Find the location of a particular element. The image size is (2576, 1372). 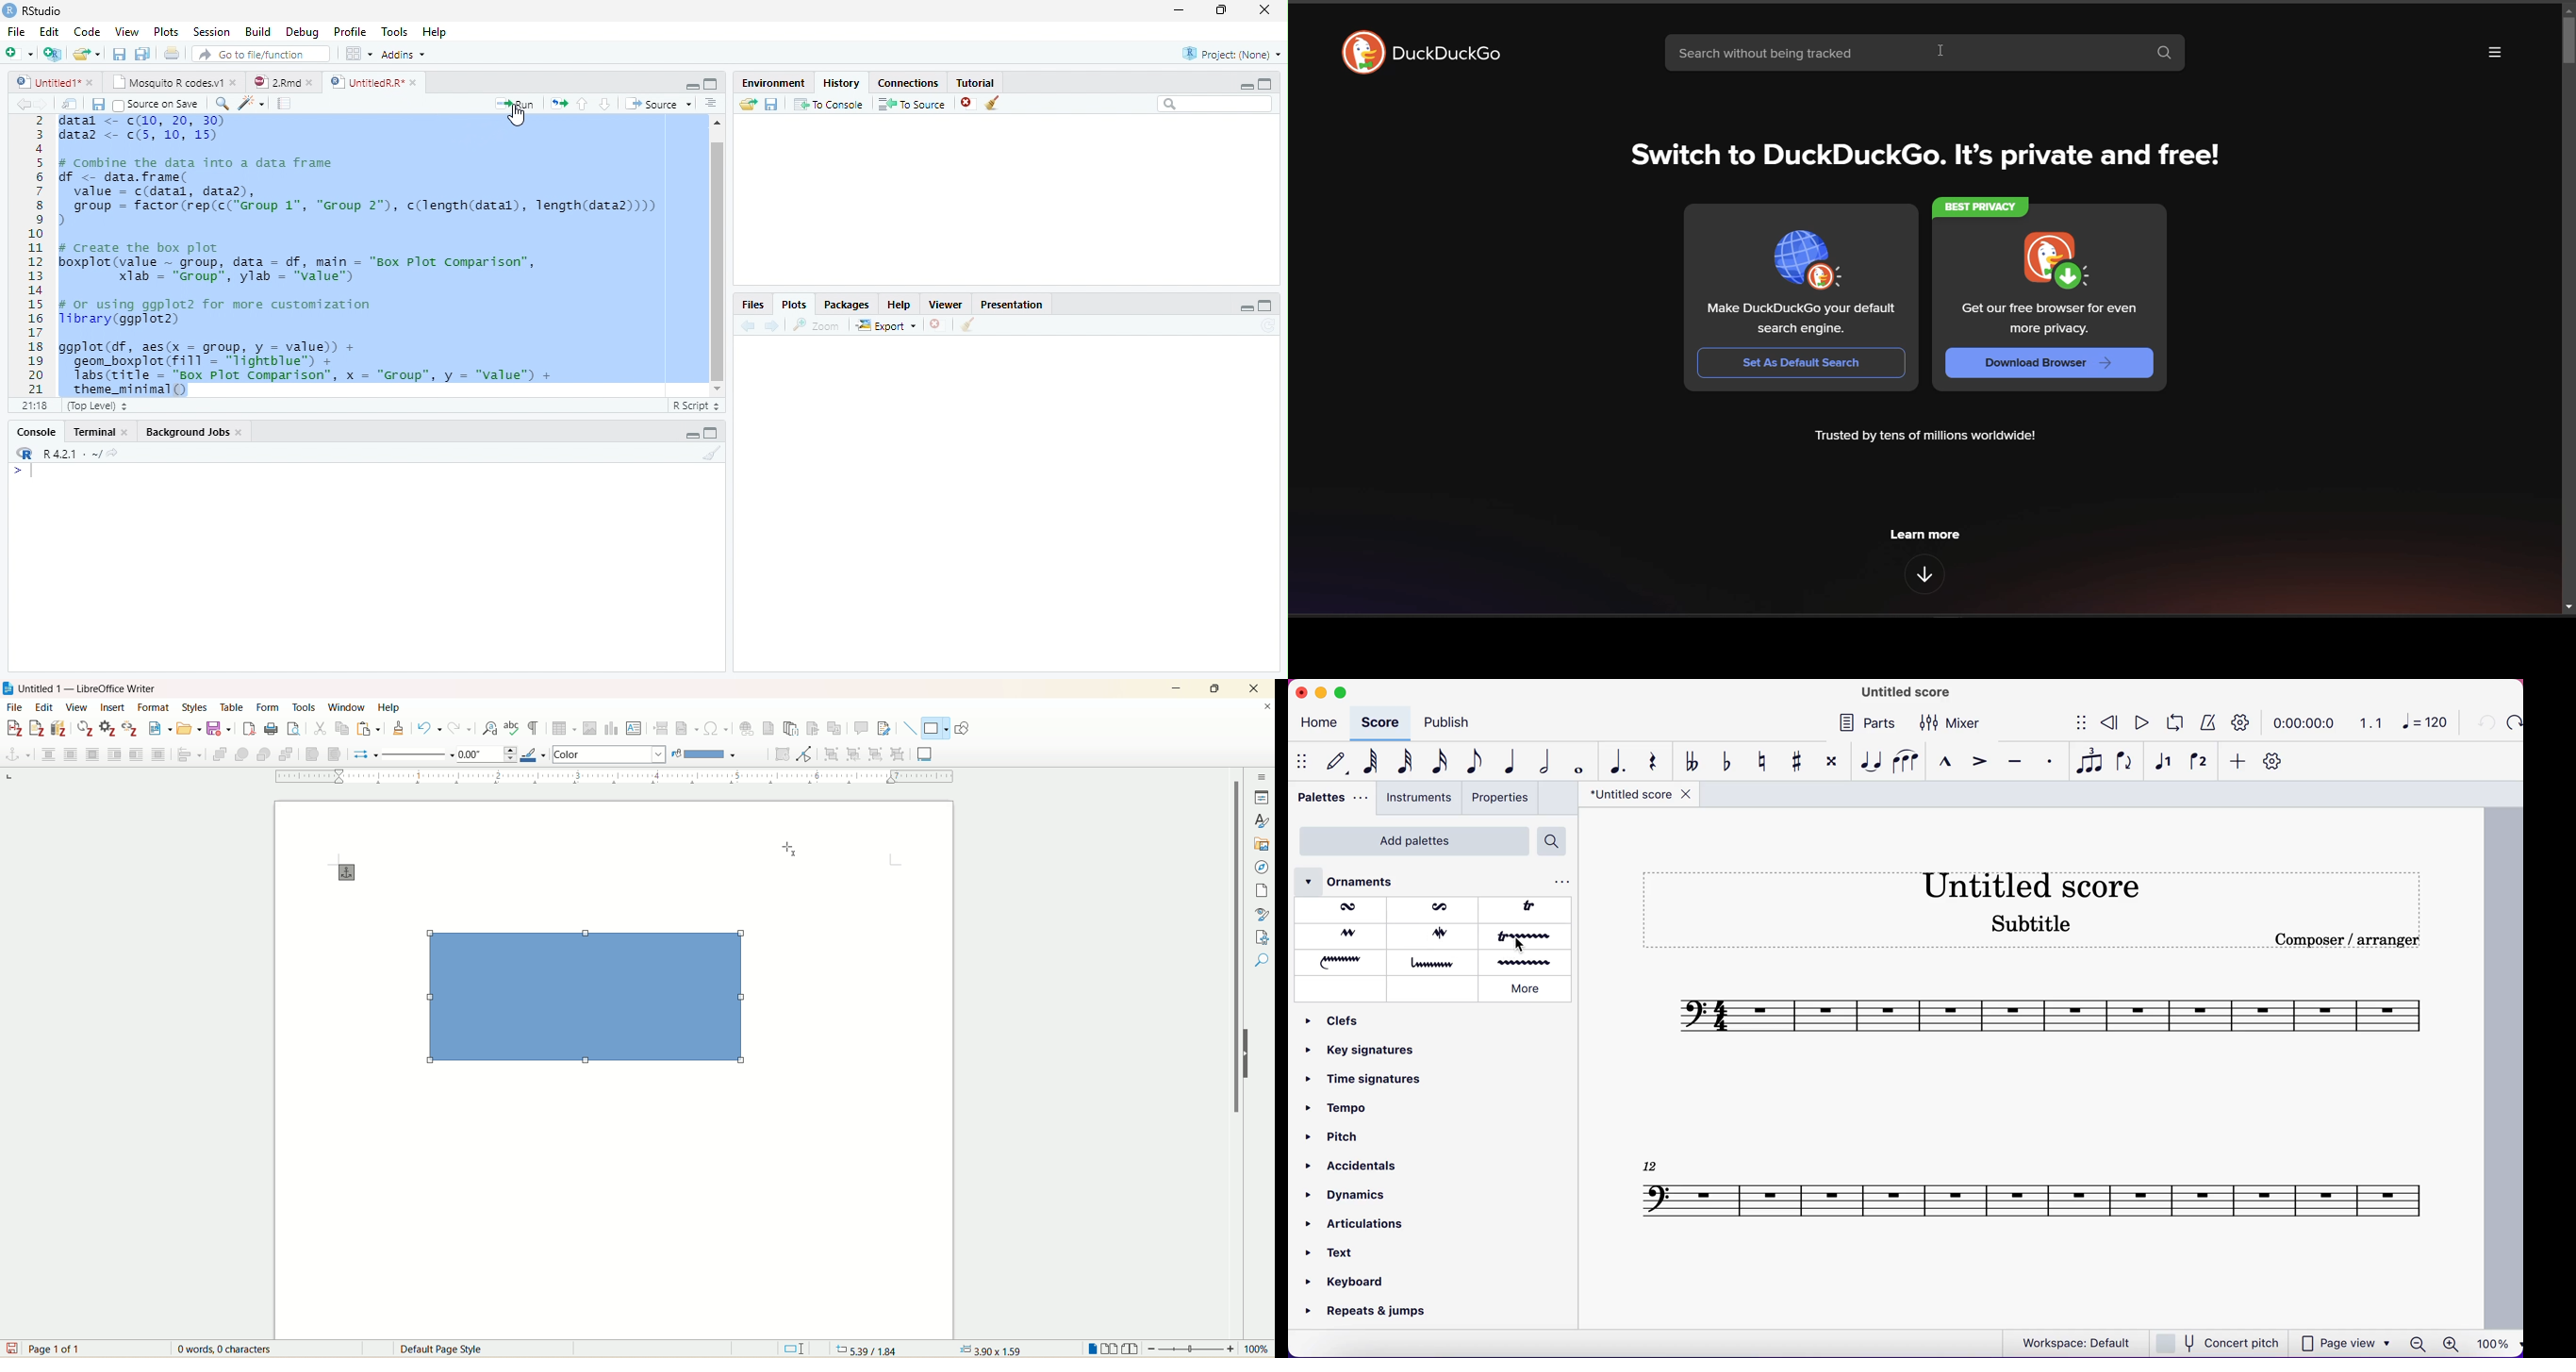

close document is located at coordinates (1267, 707).